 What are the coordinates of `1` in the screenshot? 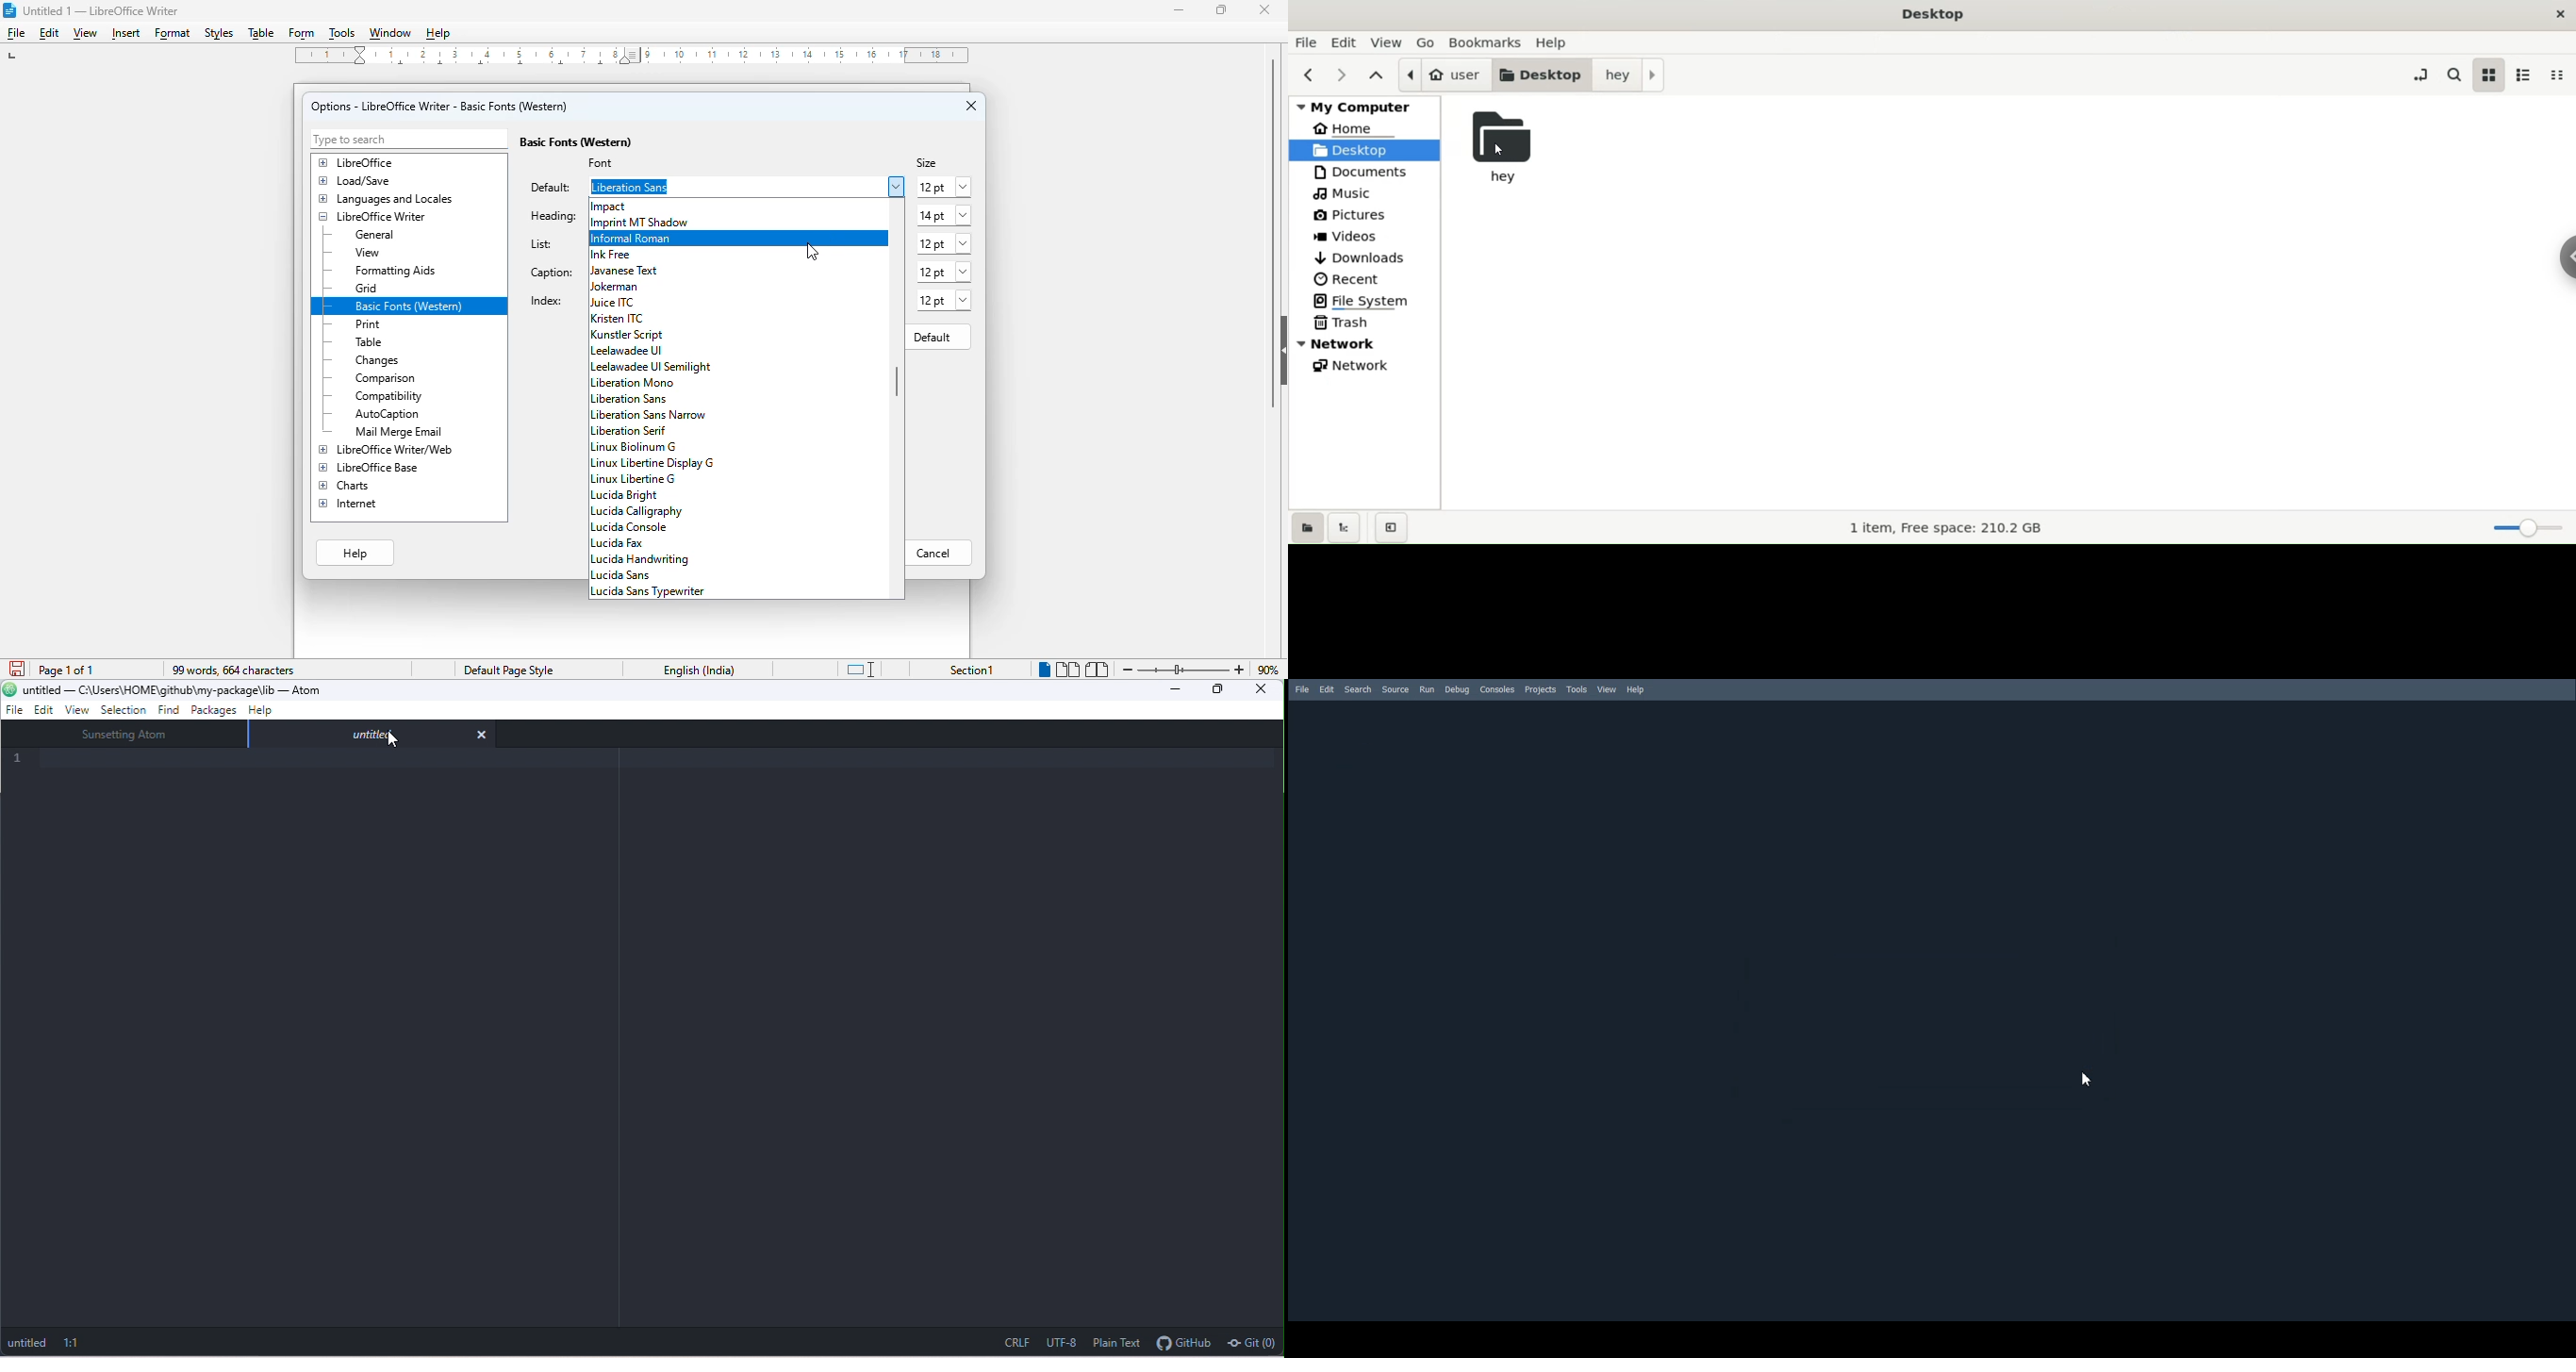 It's located at (322, 55).